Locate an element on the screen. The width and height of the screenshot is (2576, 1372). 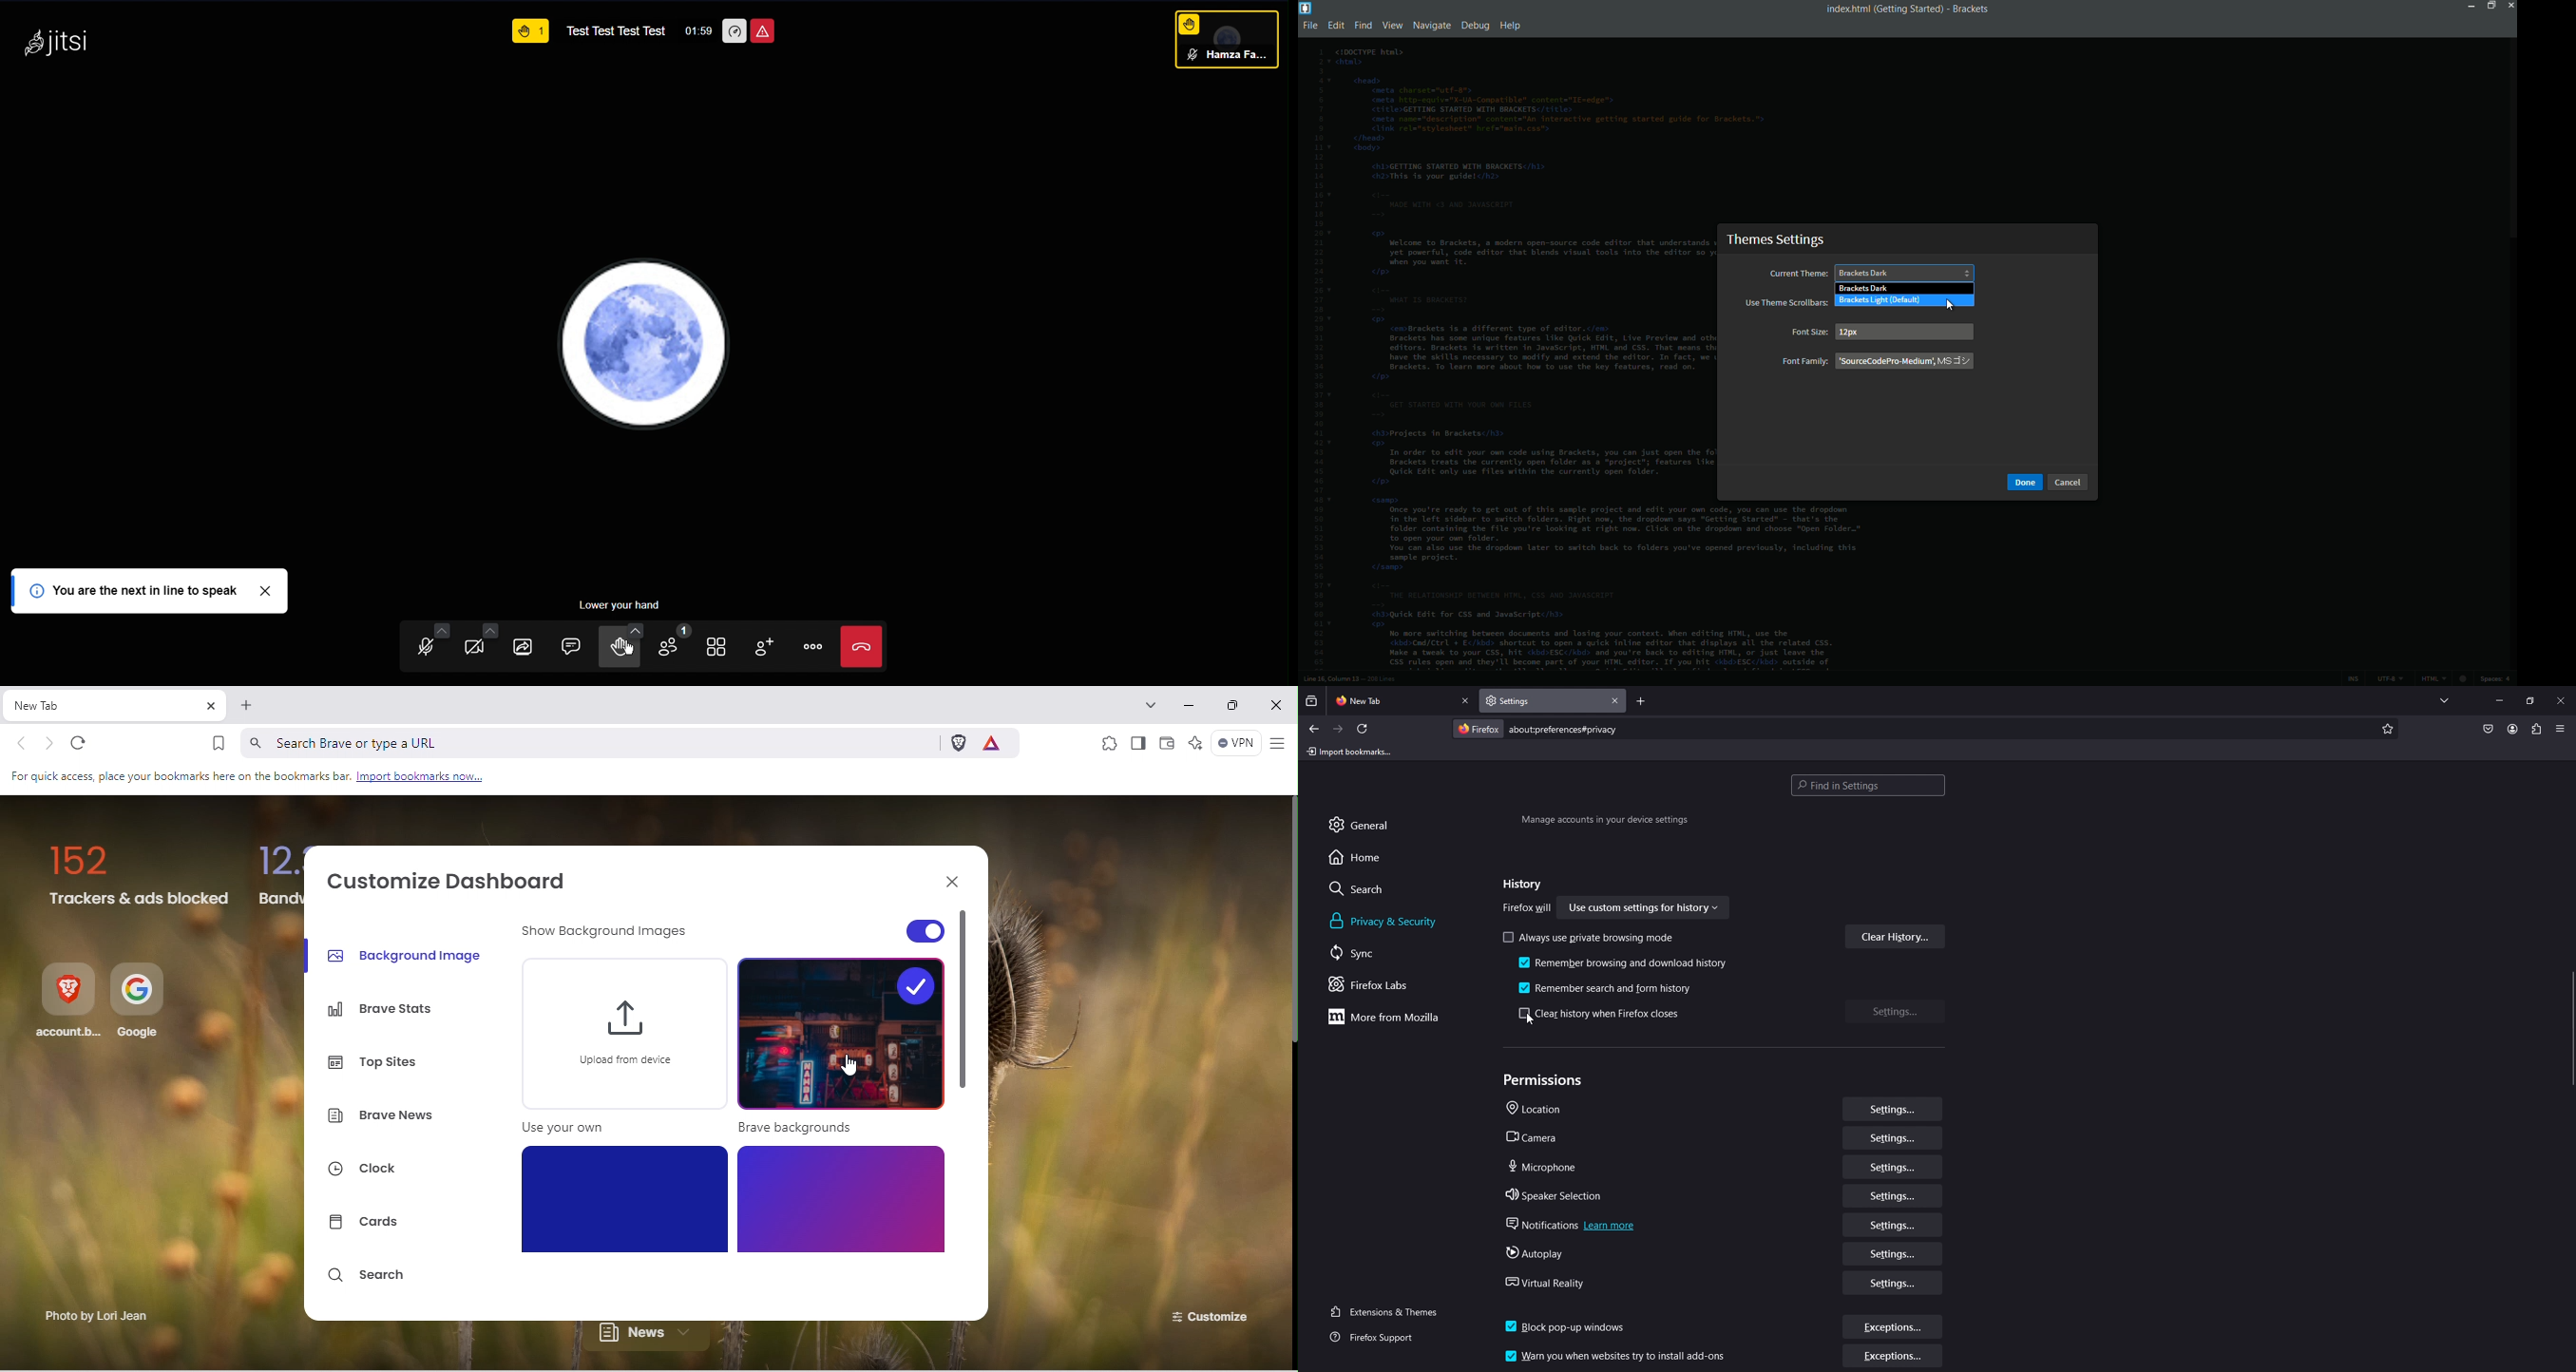
font family name is located at coordinates (1904, 360).